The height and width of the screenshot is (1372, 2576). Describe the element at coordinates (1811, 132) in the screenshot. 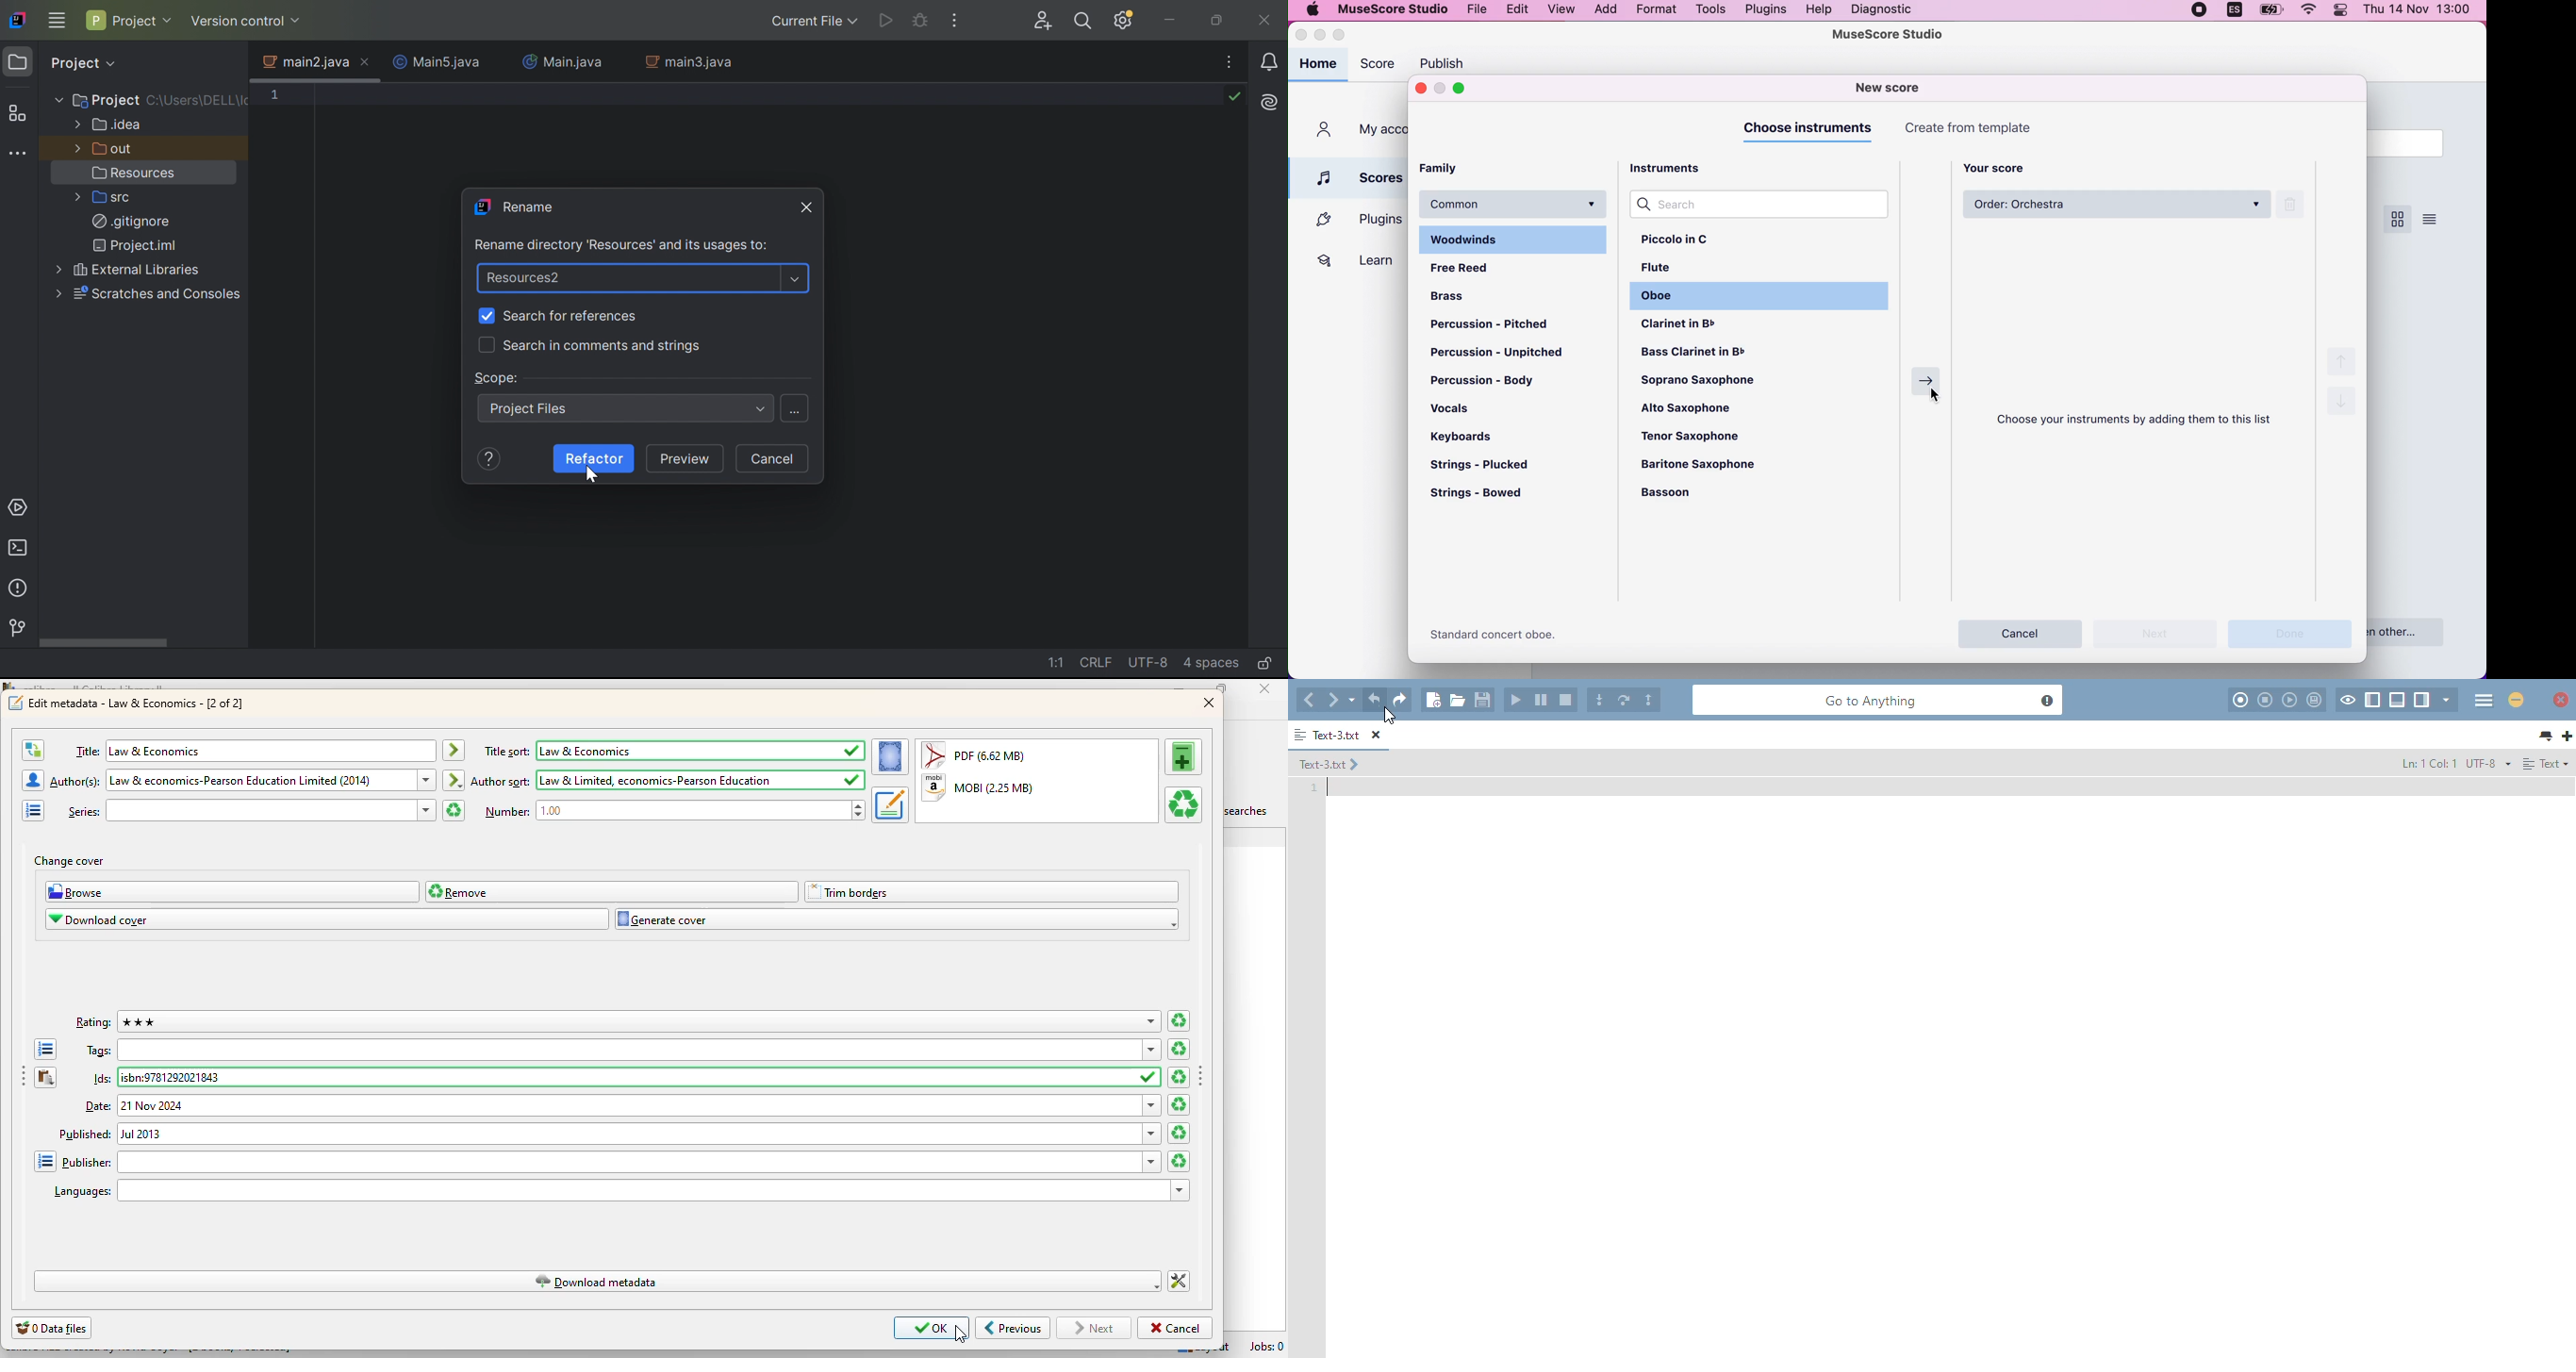

I see `choose instruments` at that location.